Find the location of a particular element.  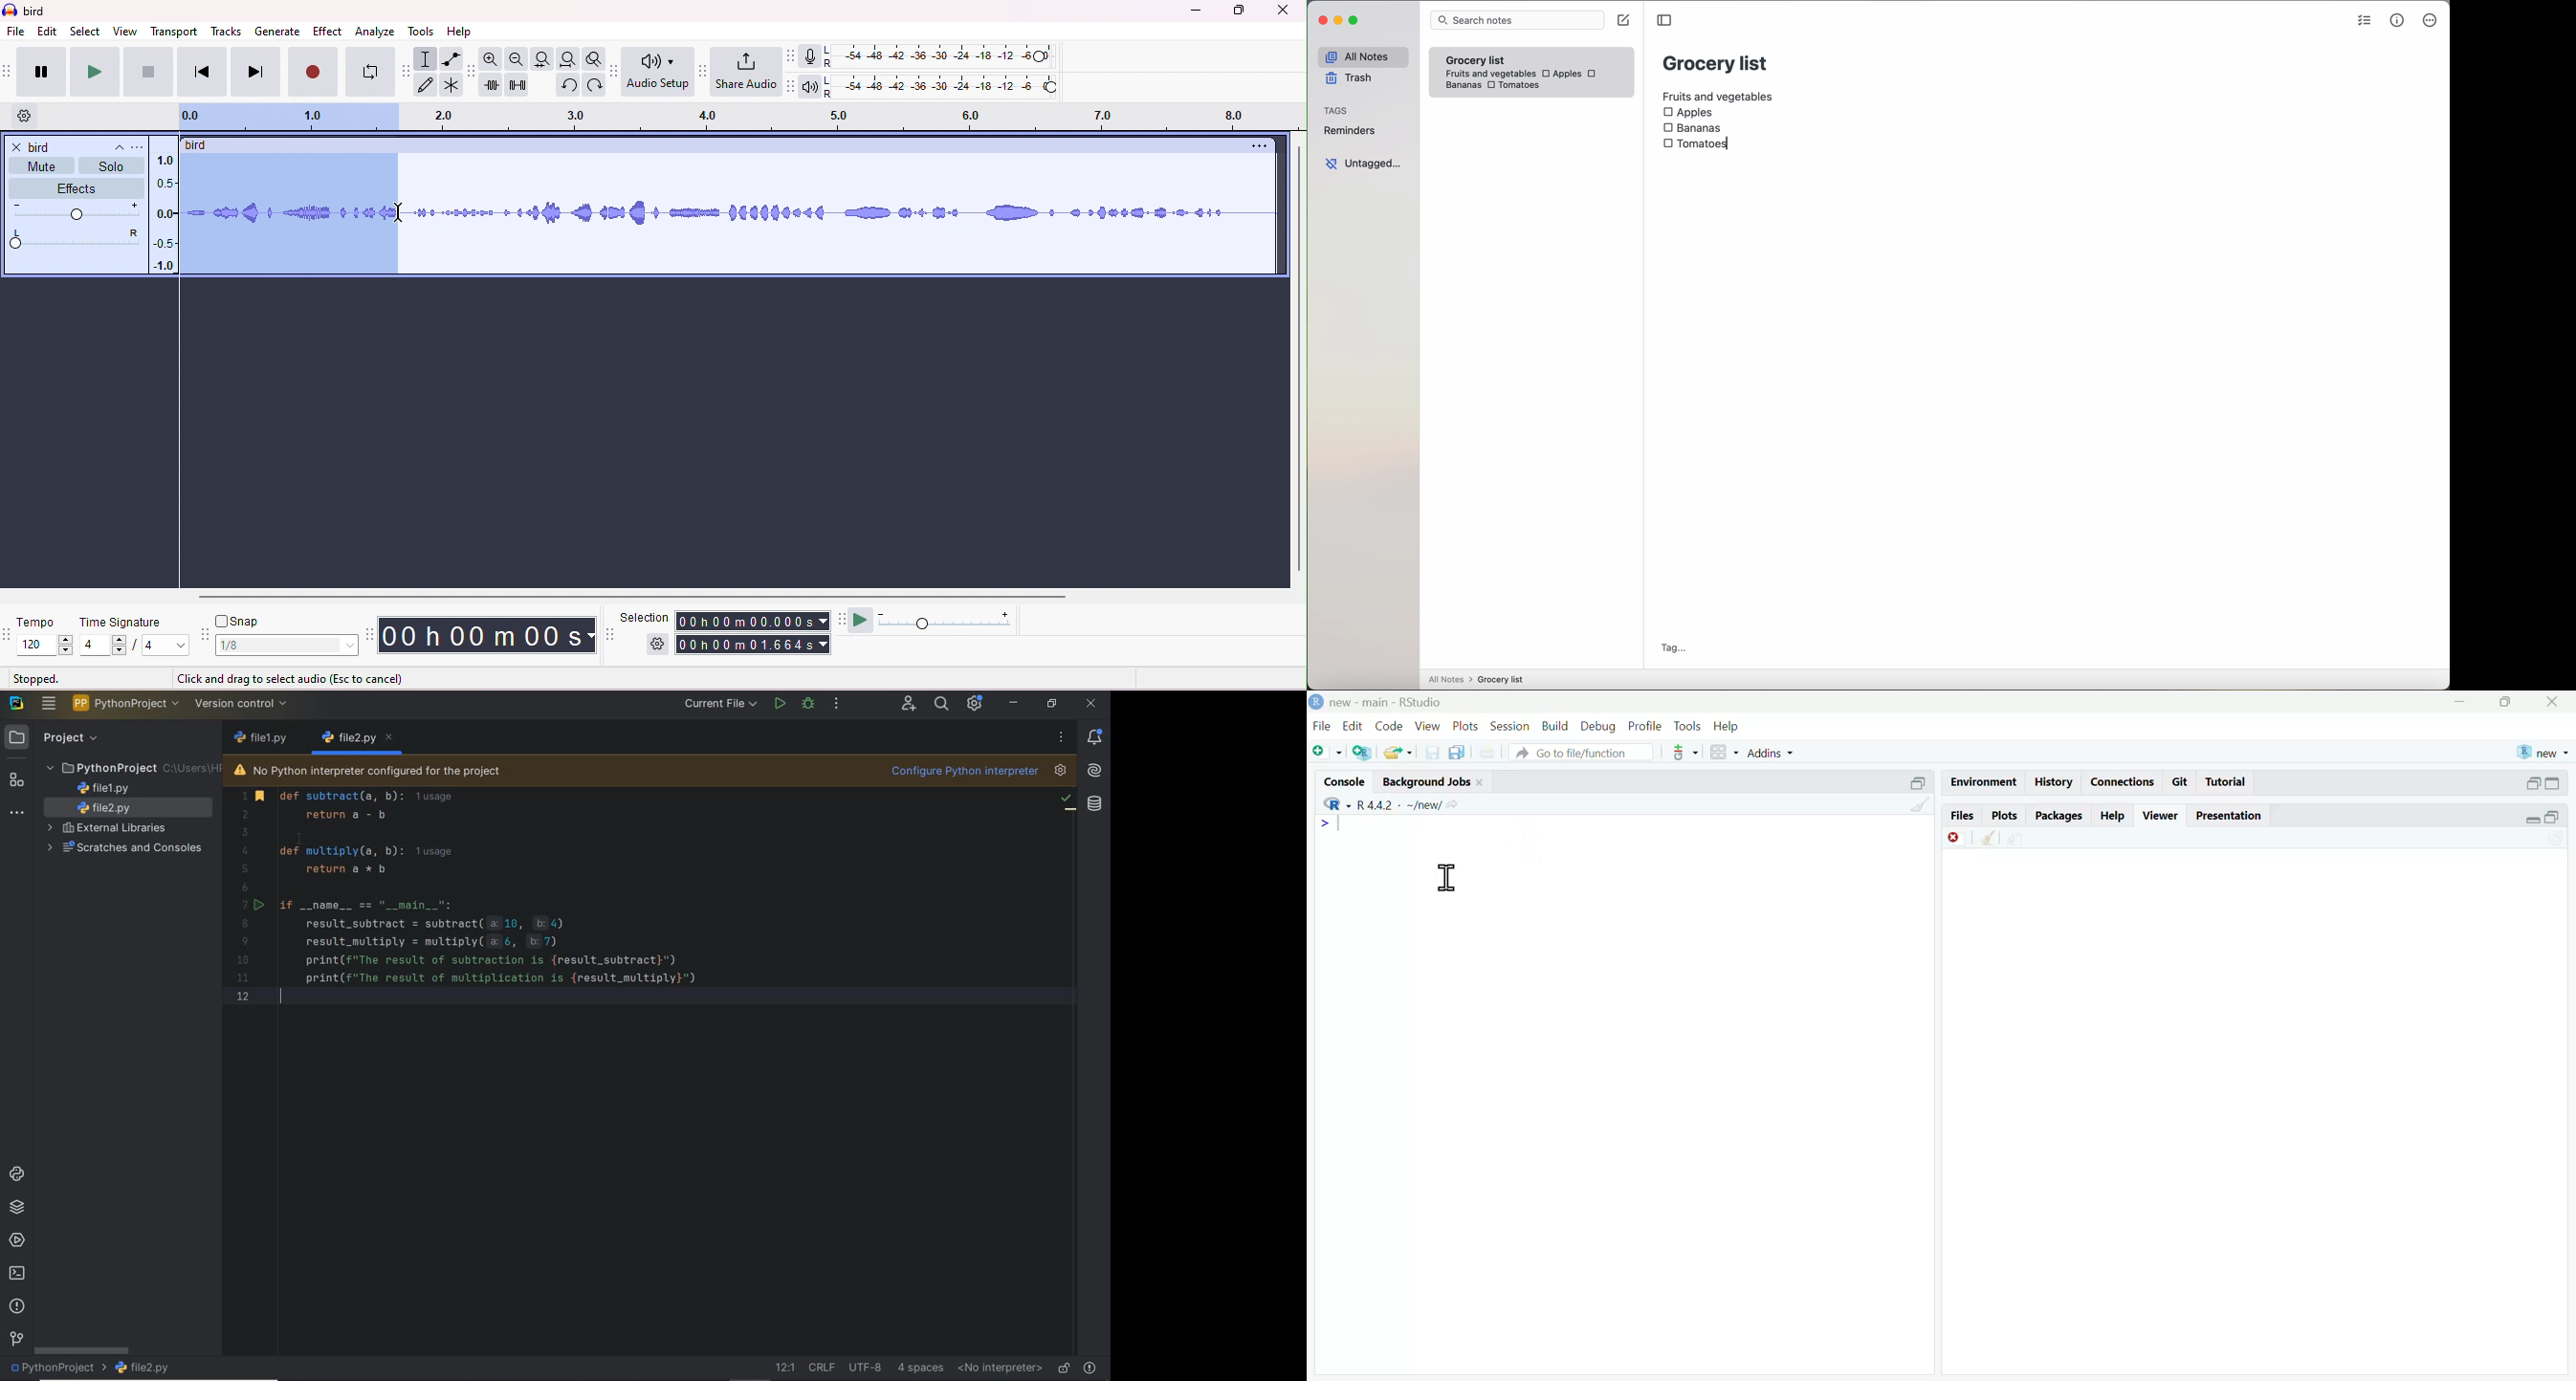

Help is located at coordinates (1729, 726).